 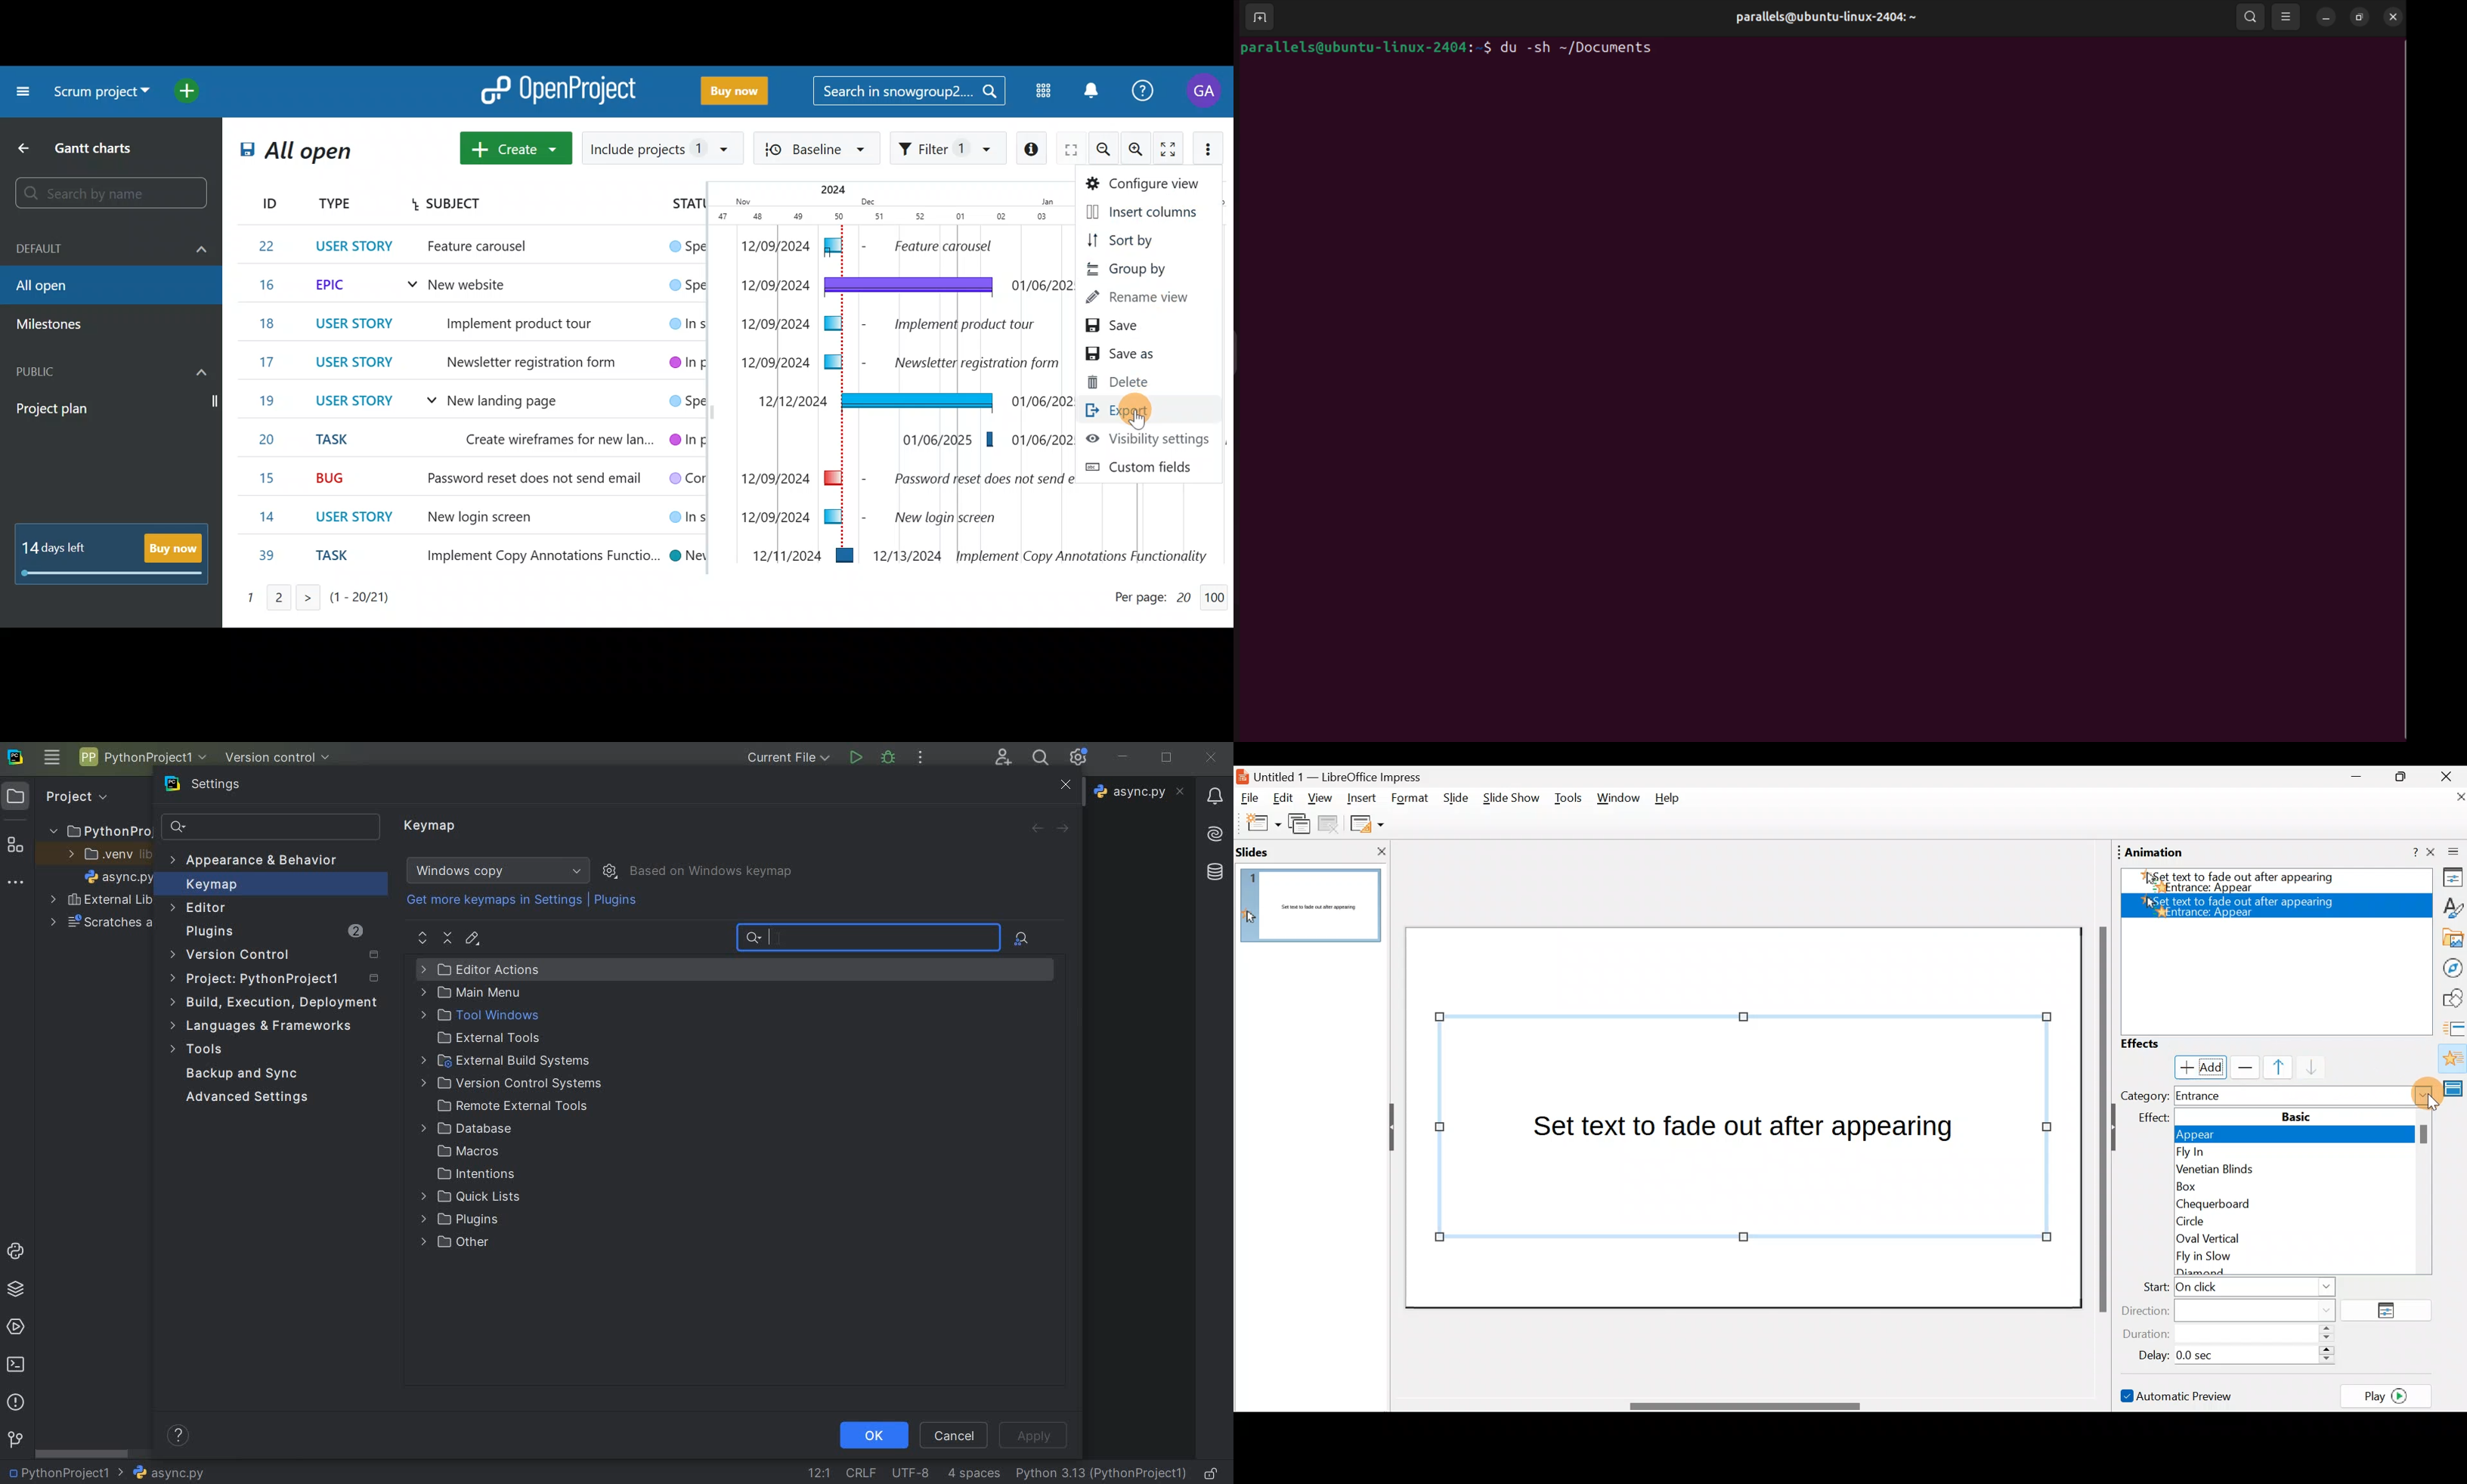 I want to click on Venetian Blinds, so click(x=2294, y=1171).